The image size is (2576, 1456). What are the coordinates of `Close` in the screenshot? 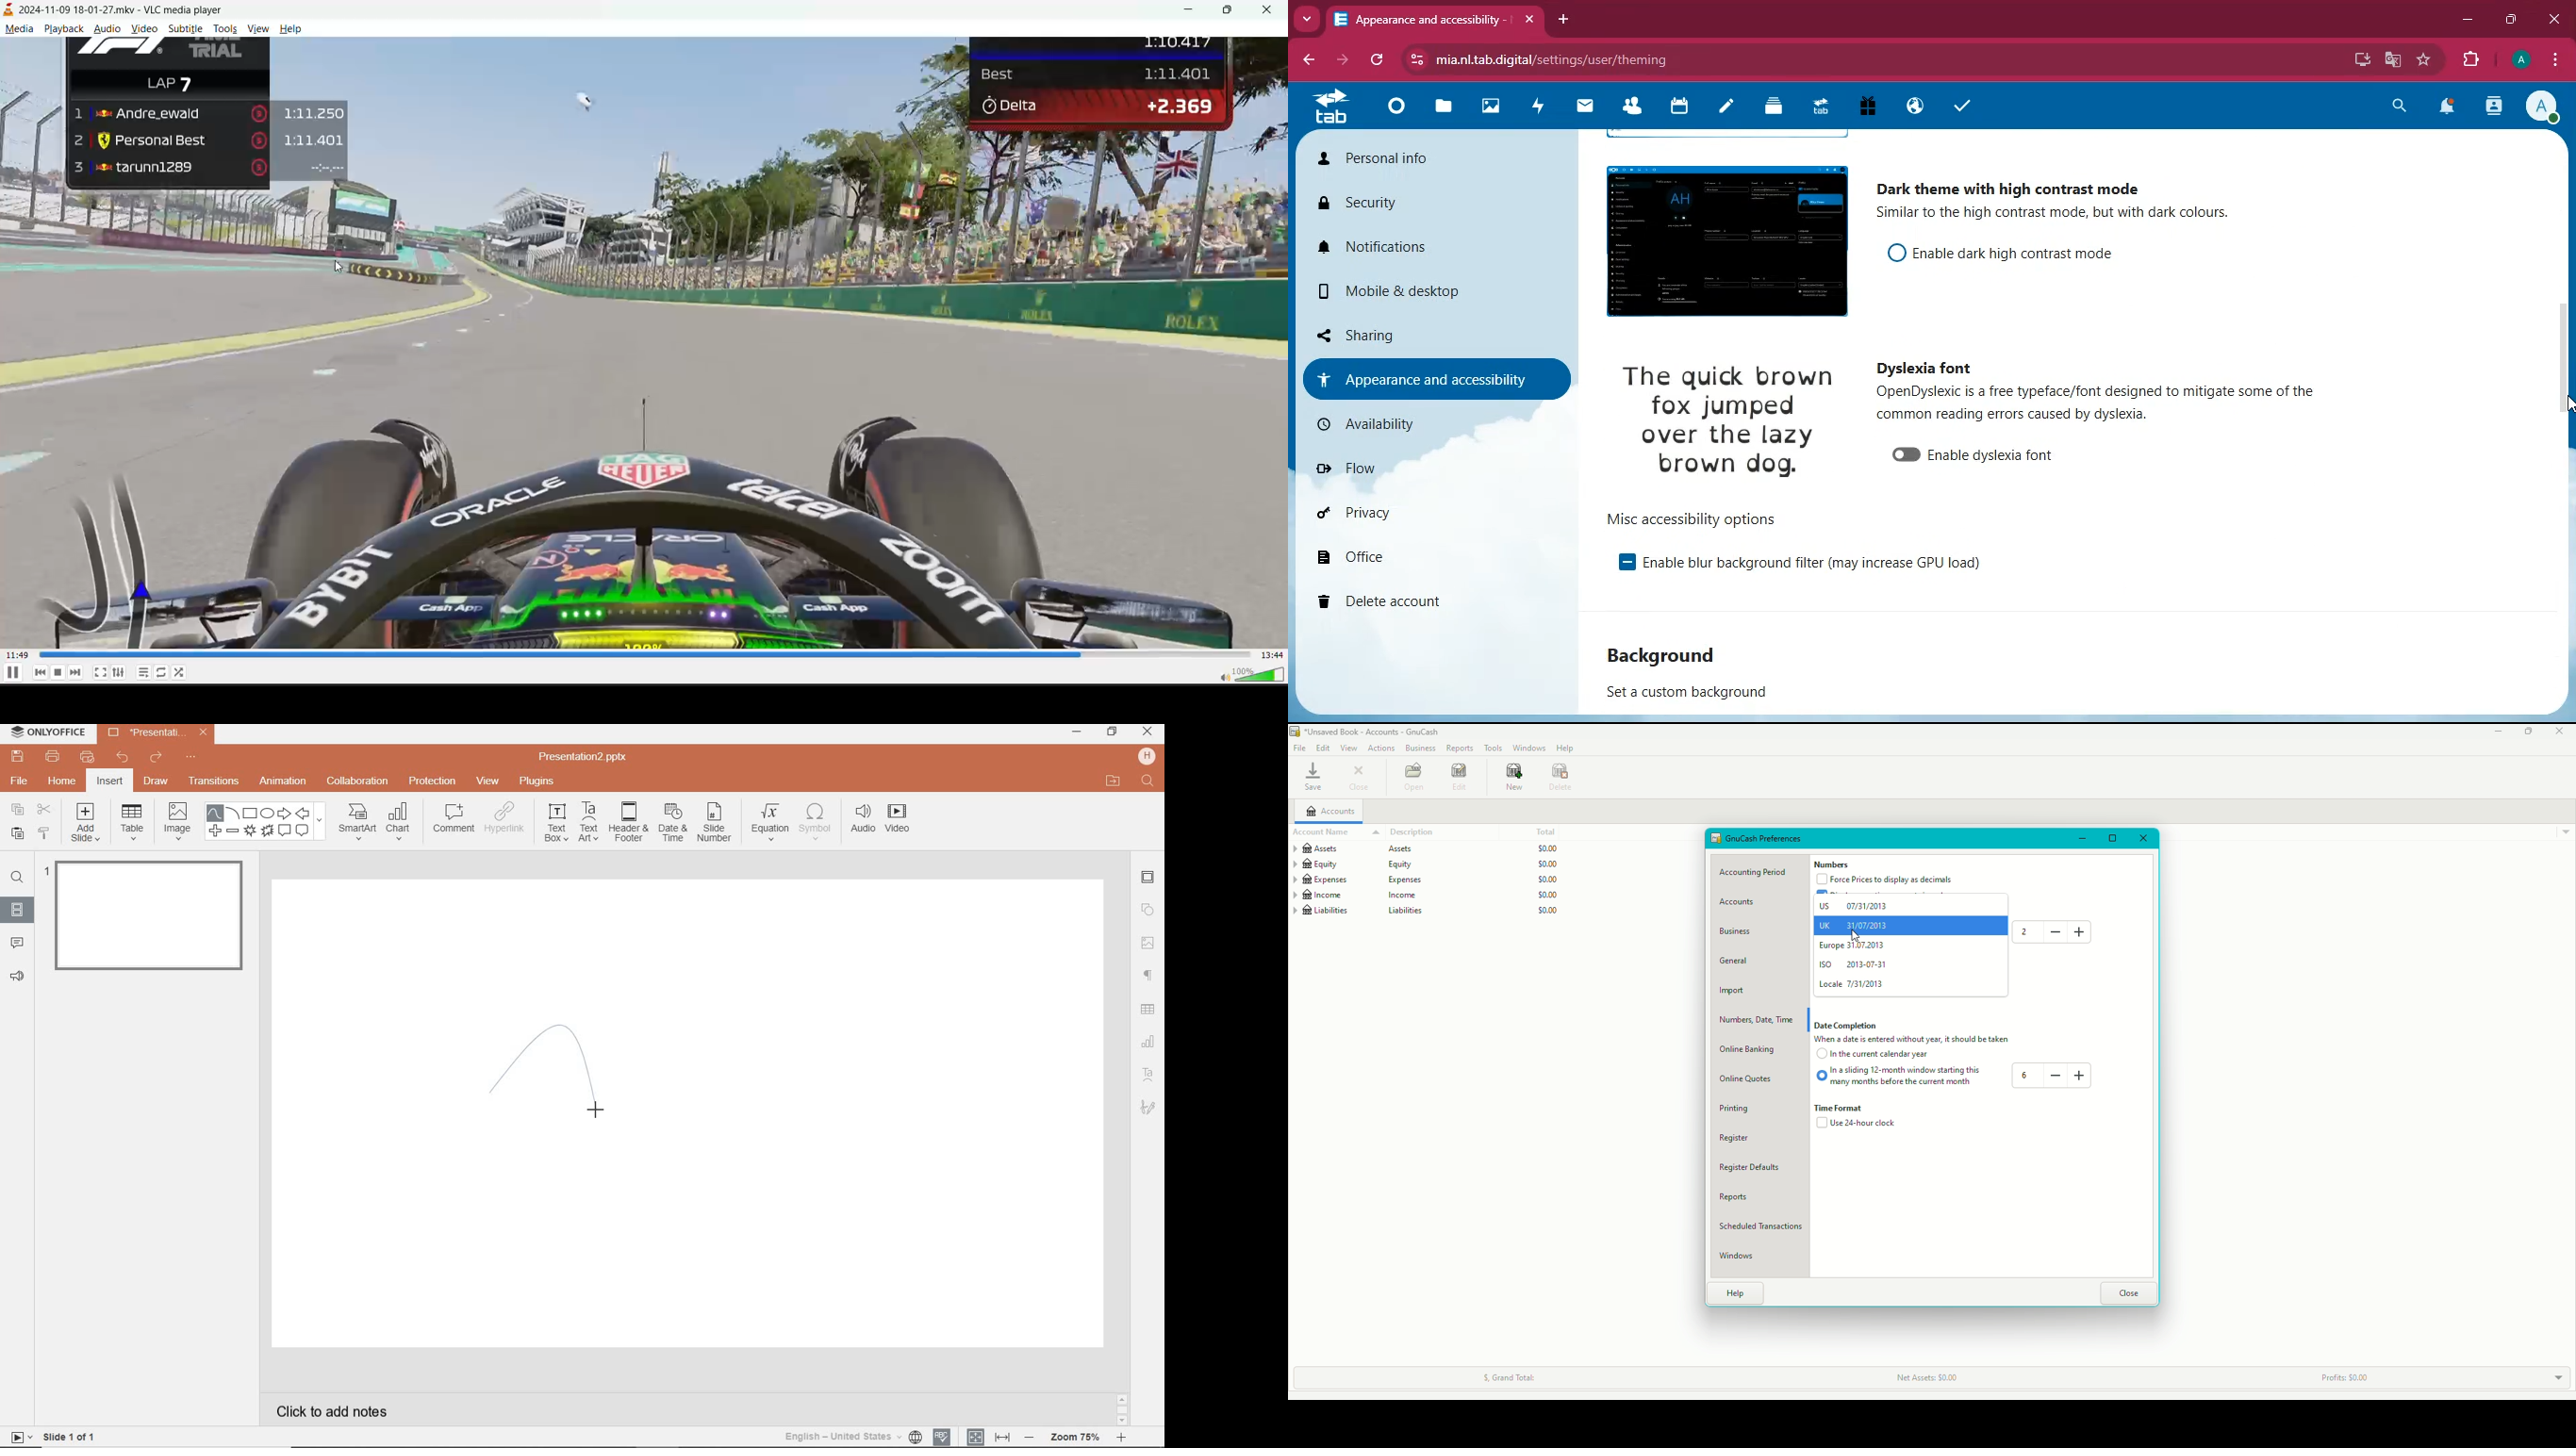 It's located at (2559, 731).